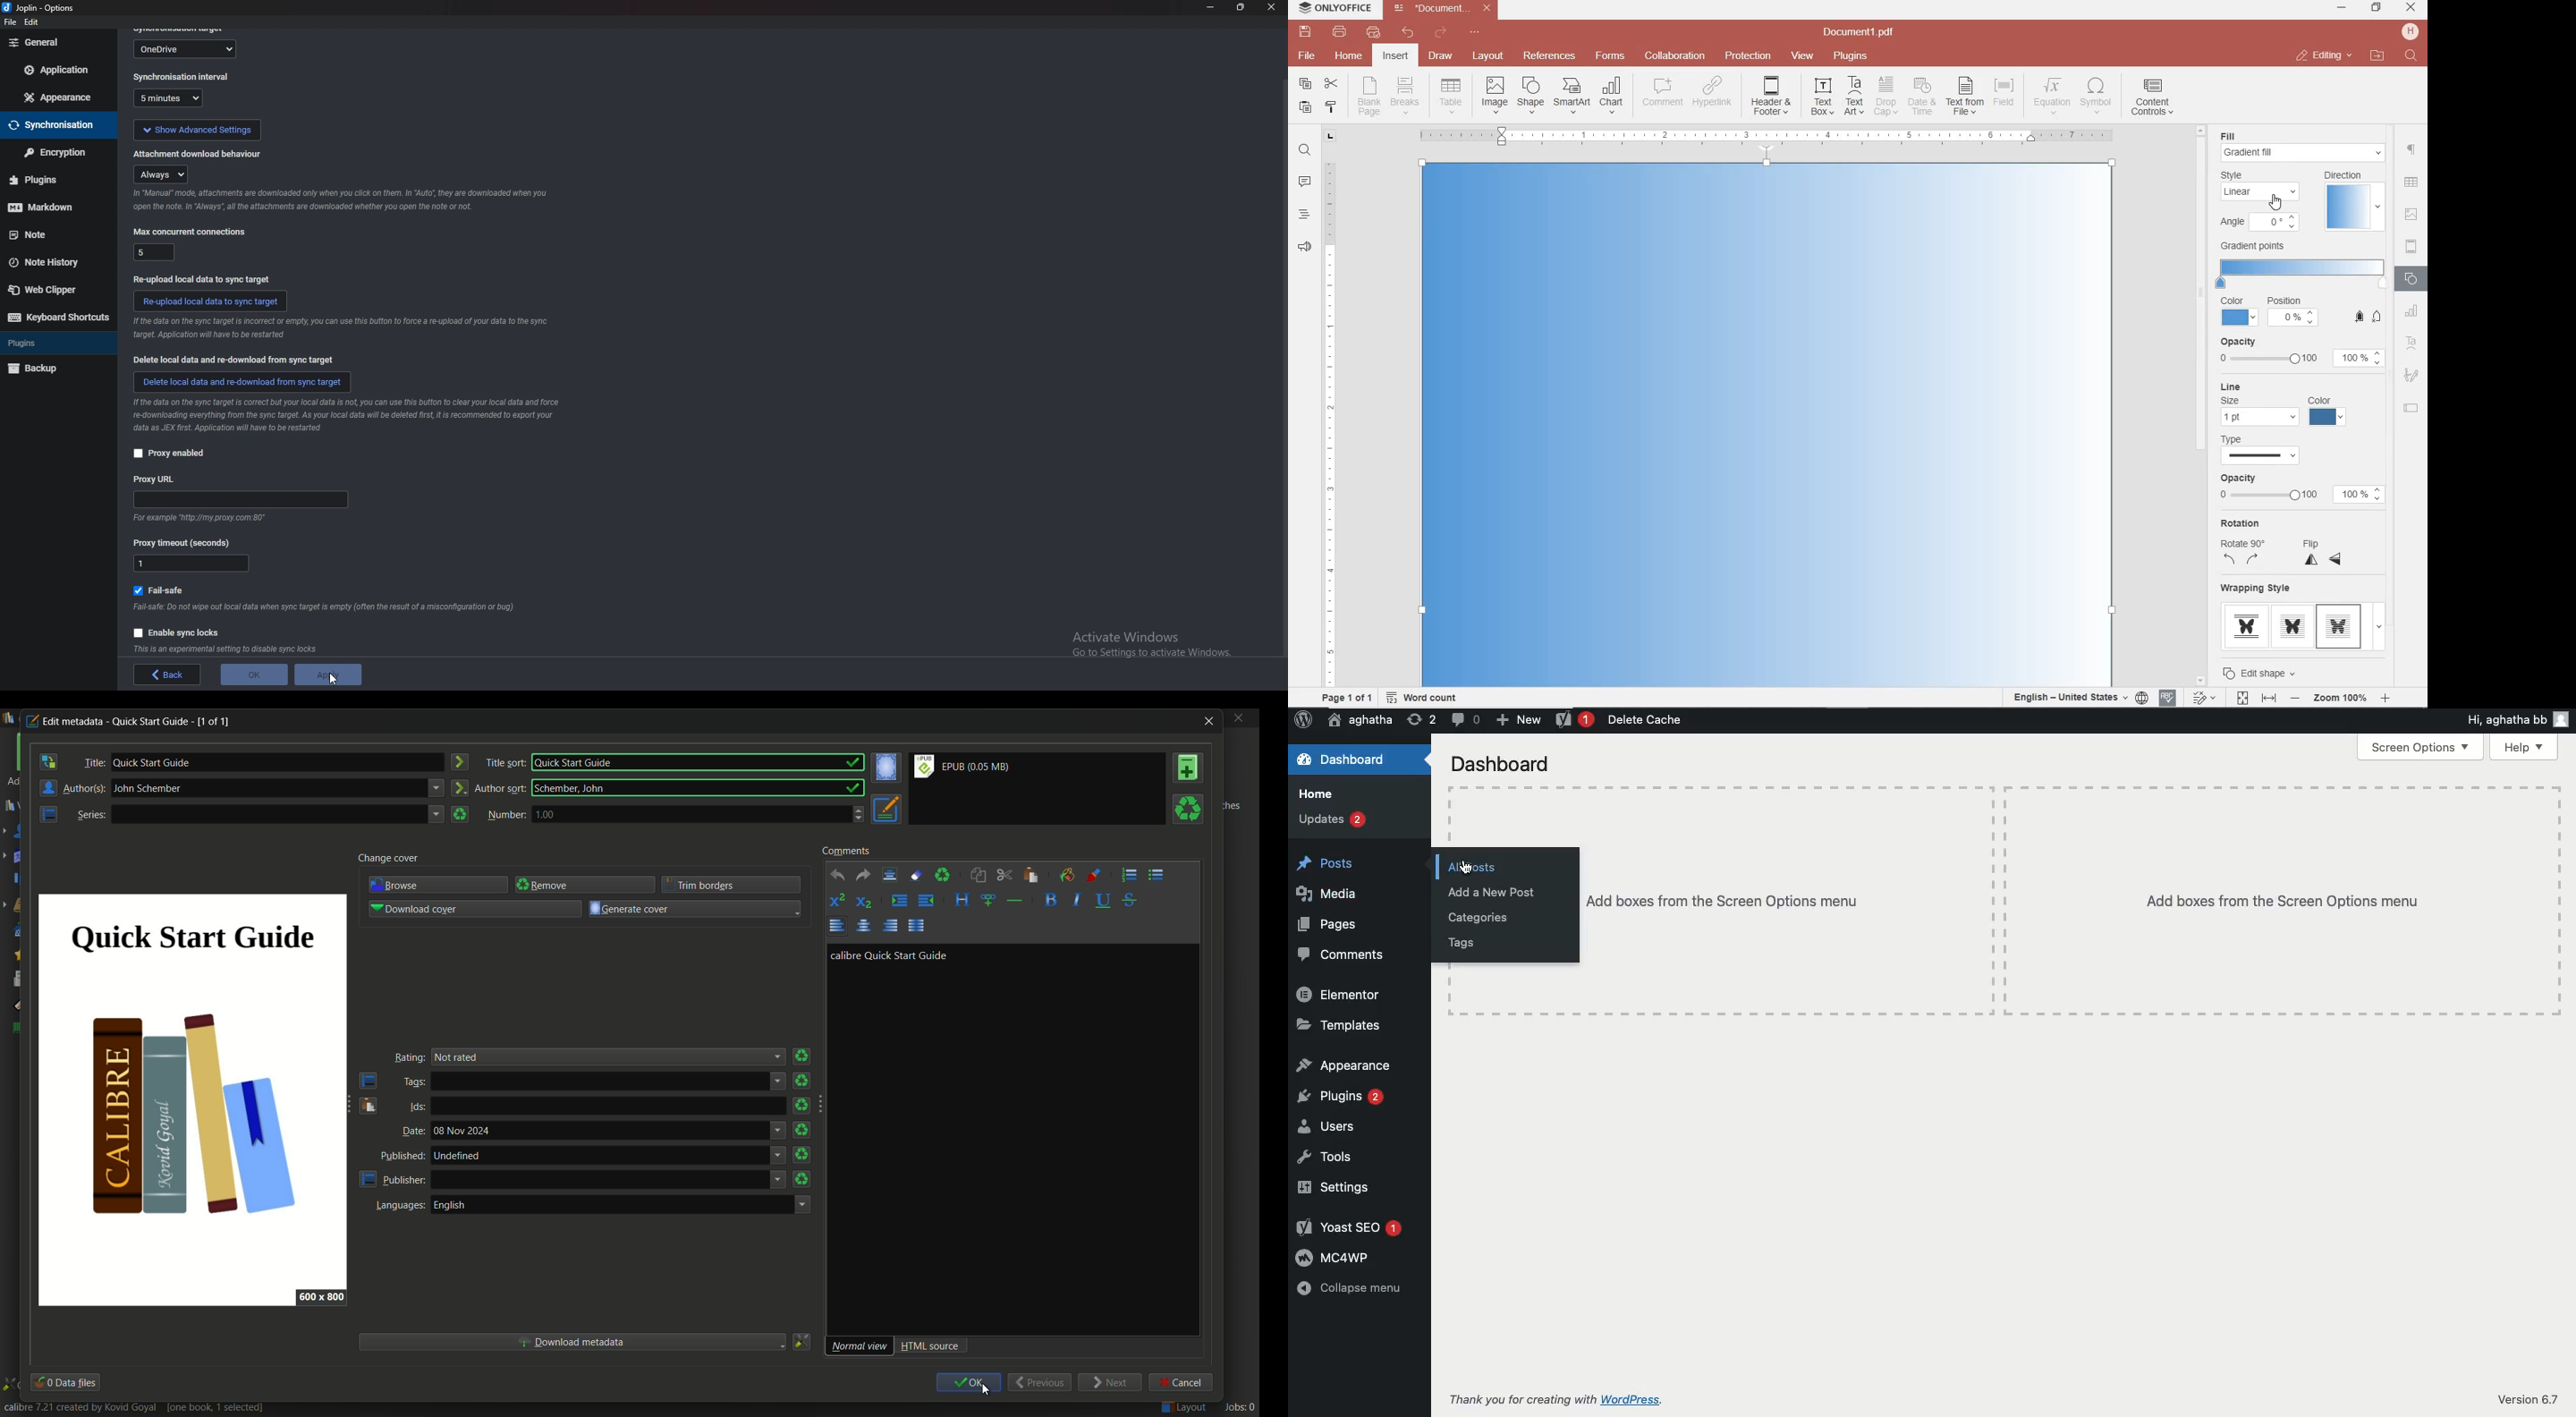 This screenshot has width=2576, height=1428. What do you see at coordinates (2526, 1399) in the screenshot?
I see `Version 6.7` at bounding box center [2526, 1399].